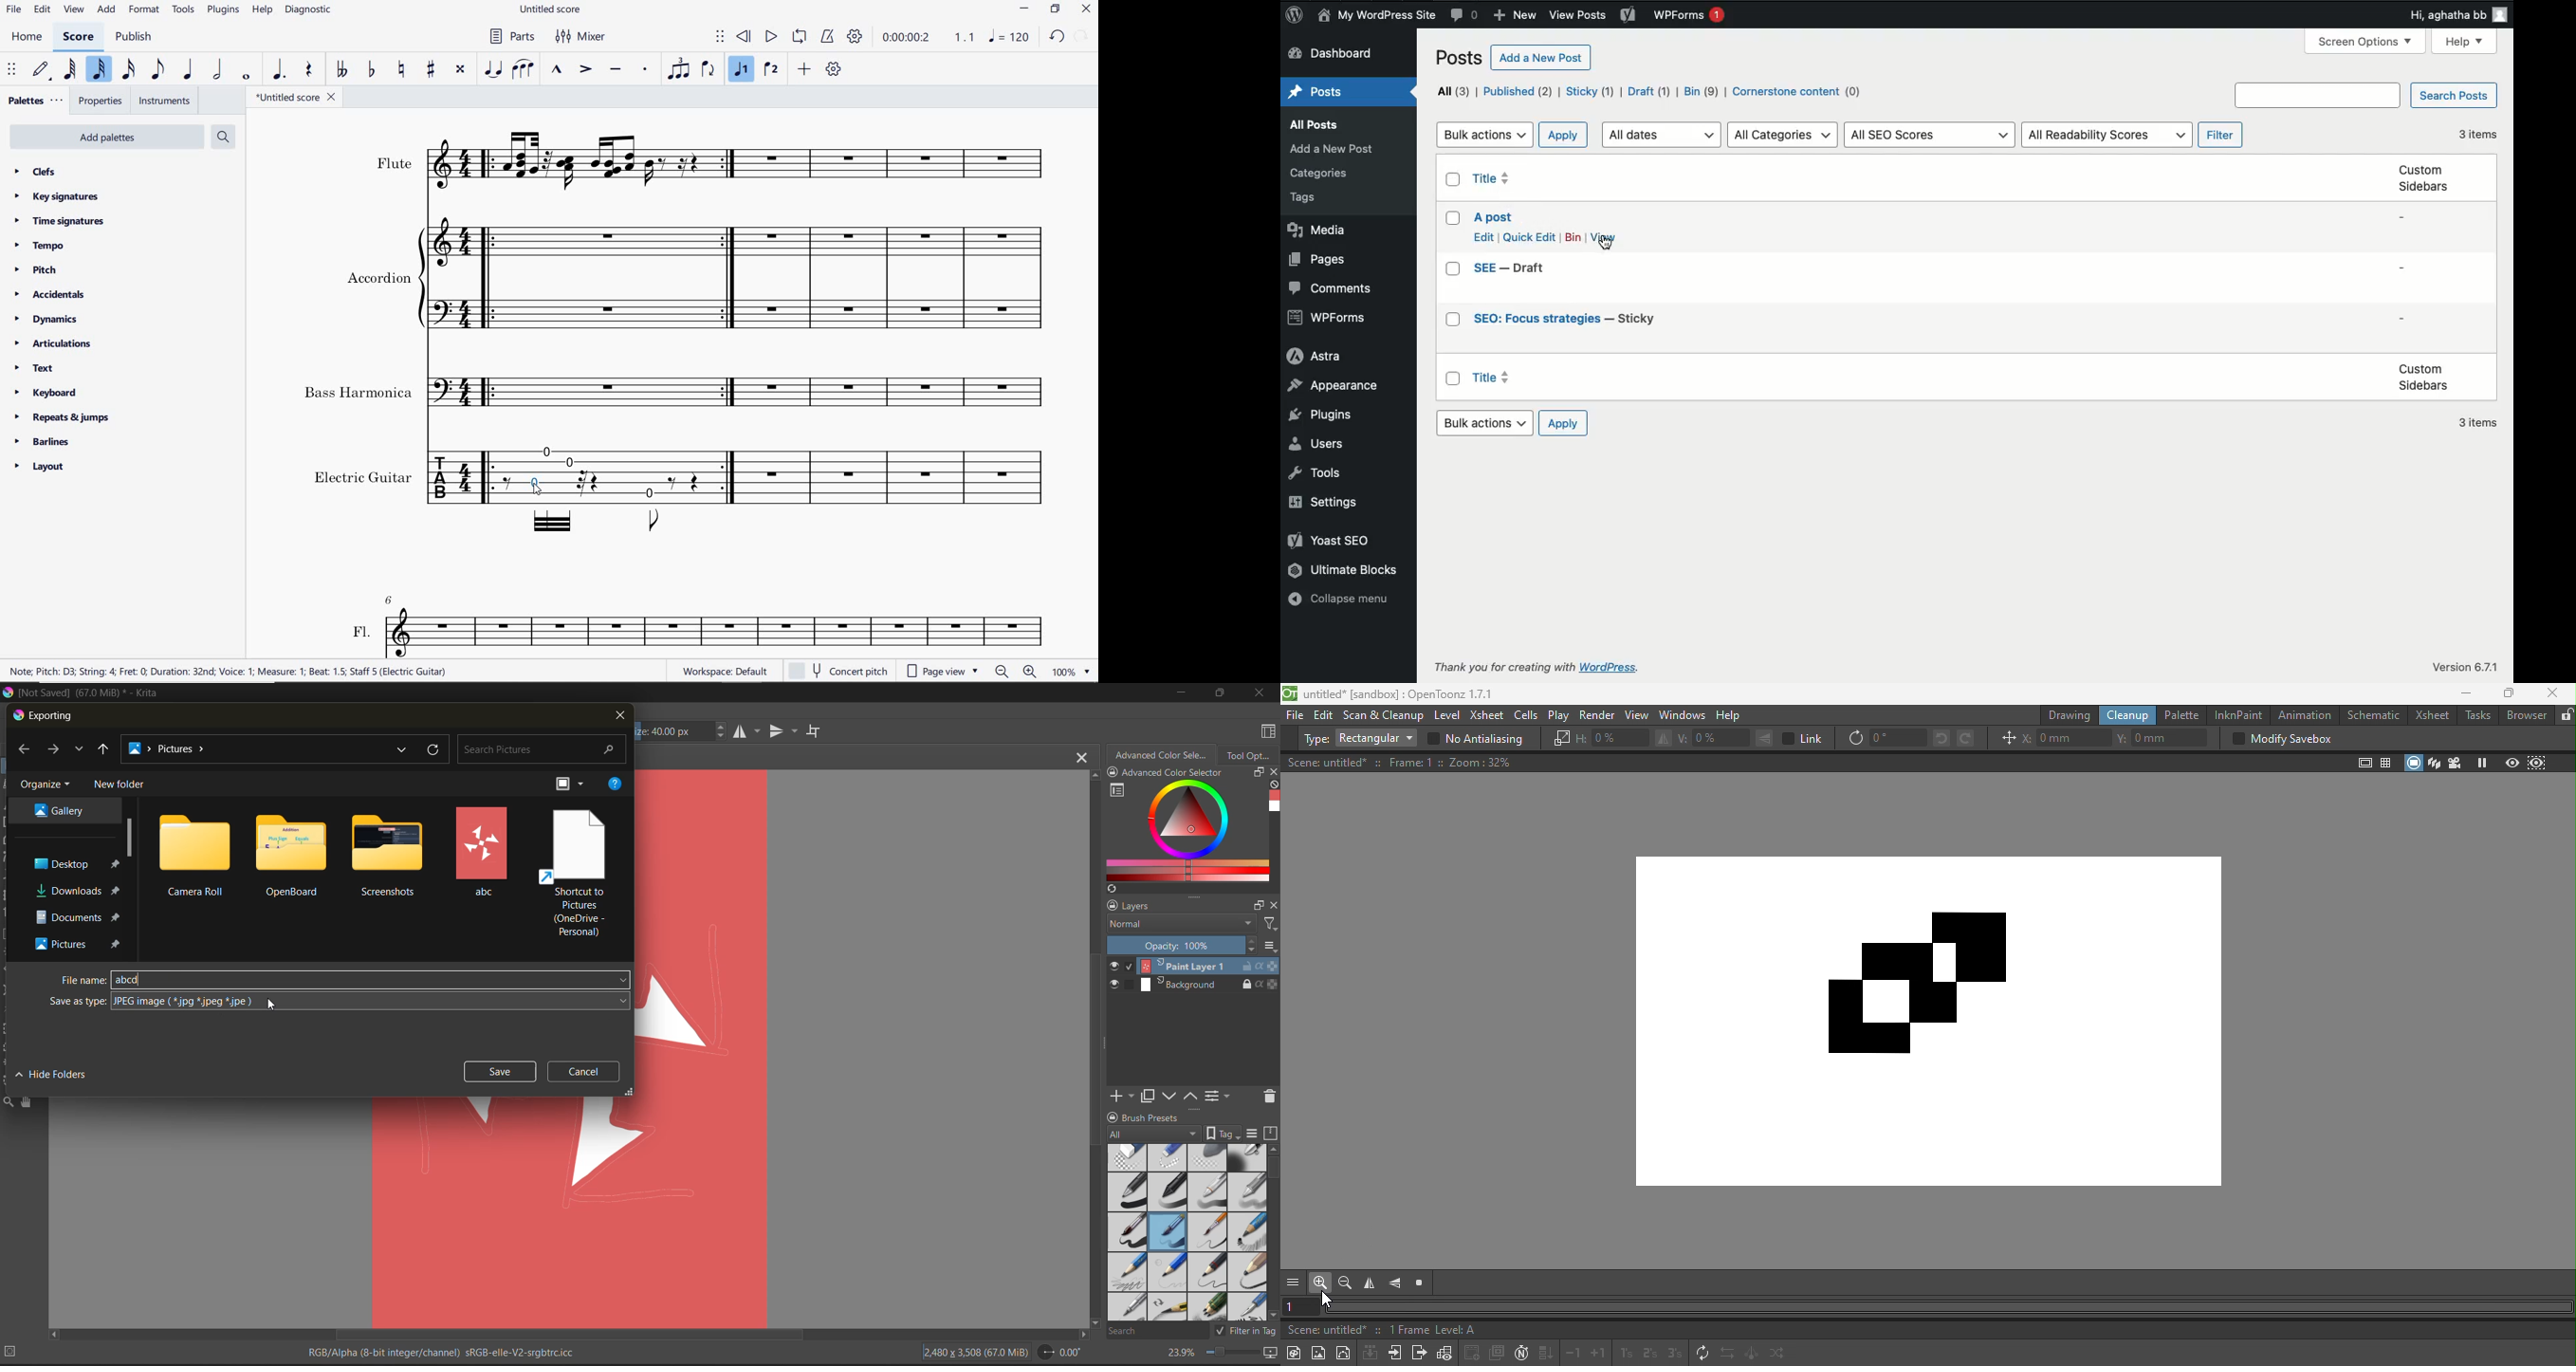  I want to click on Bulk actions, so click(1488, 423).